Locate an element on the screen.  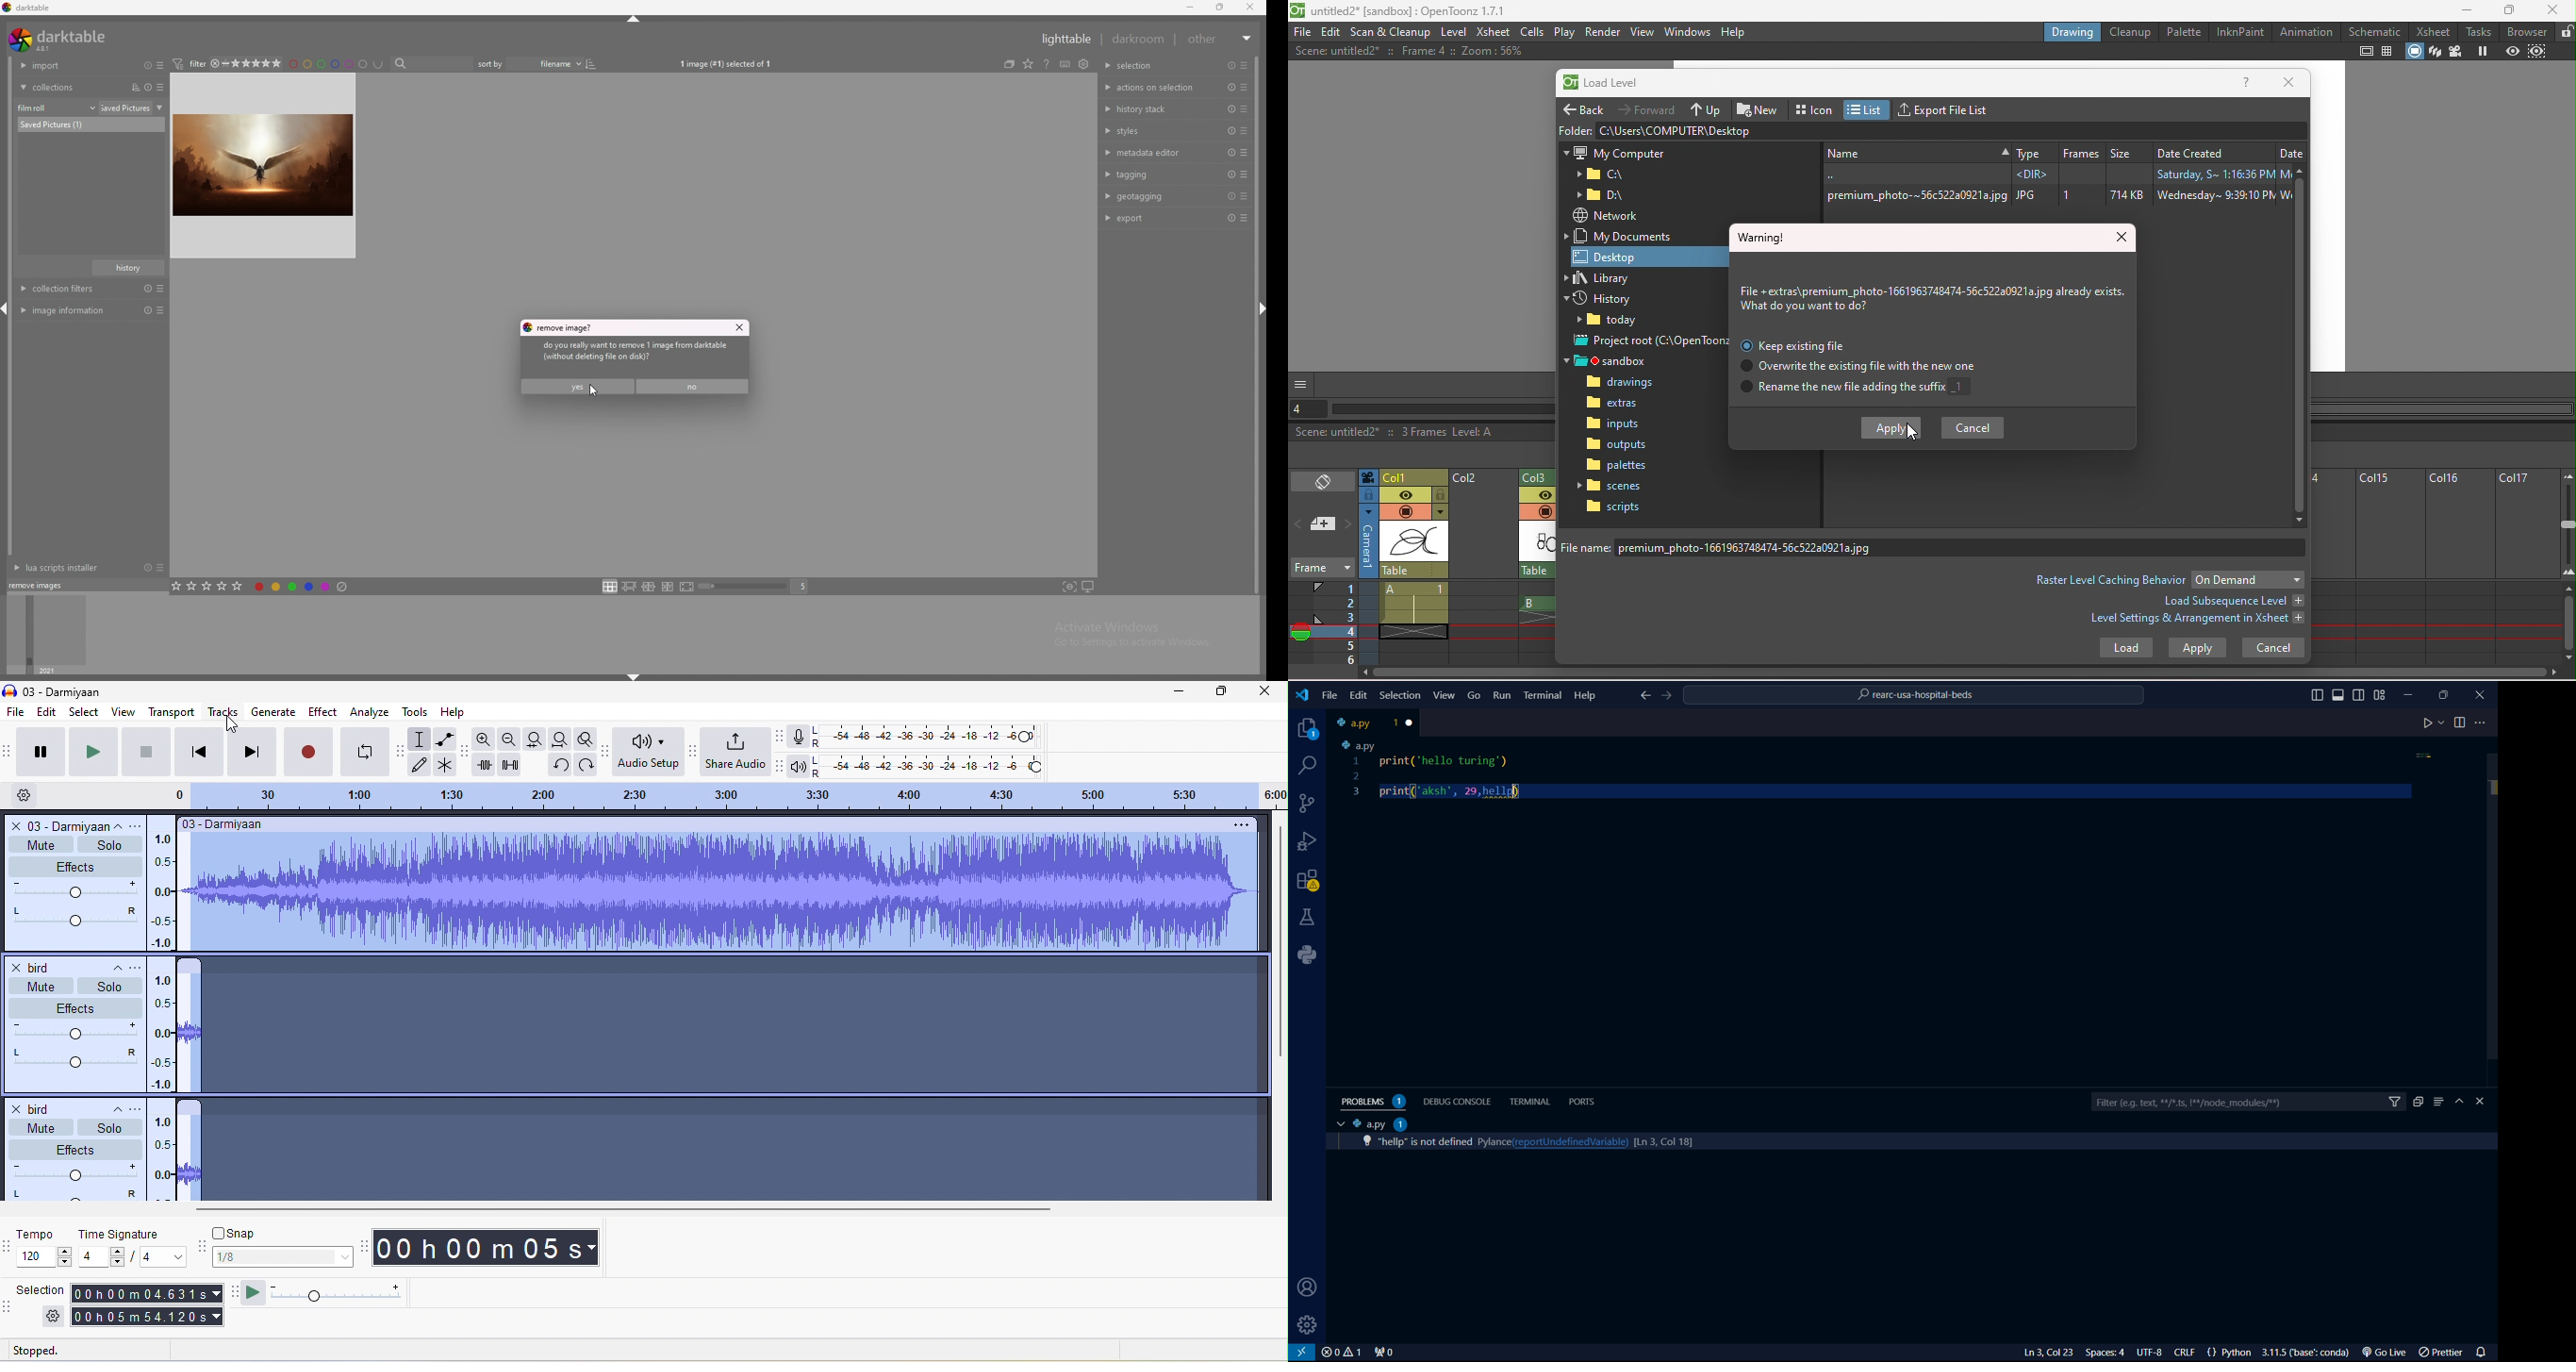
Ln 3 Col 23 is located at coordinates (2034, 1353).